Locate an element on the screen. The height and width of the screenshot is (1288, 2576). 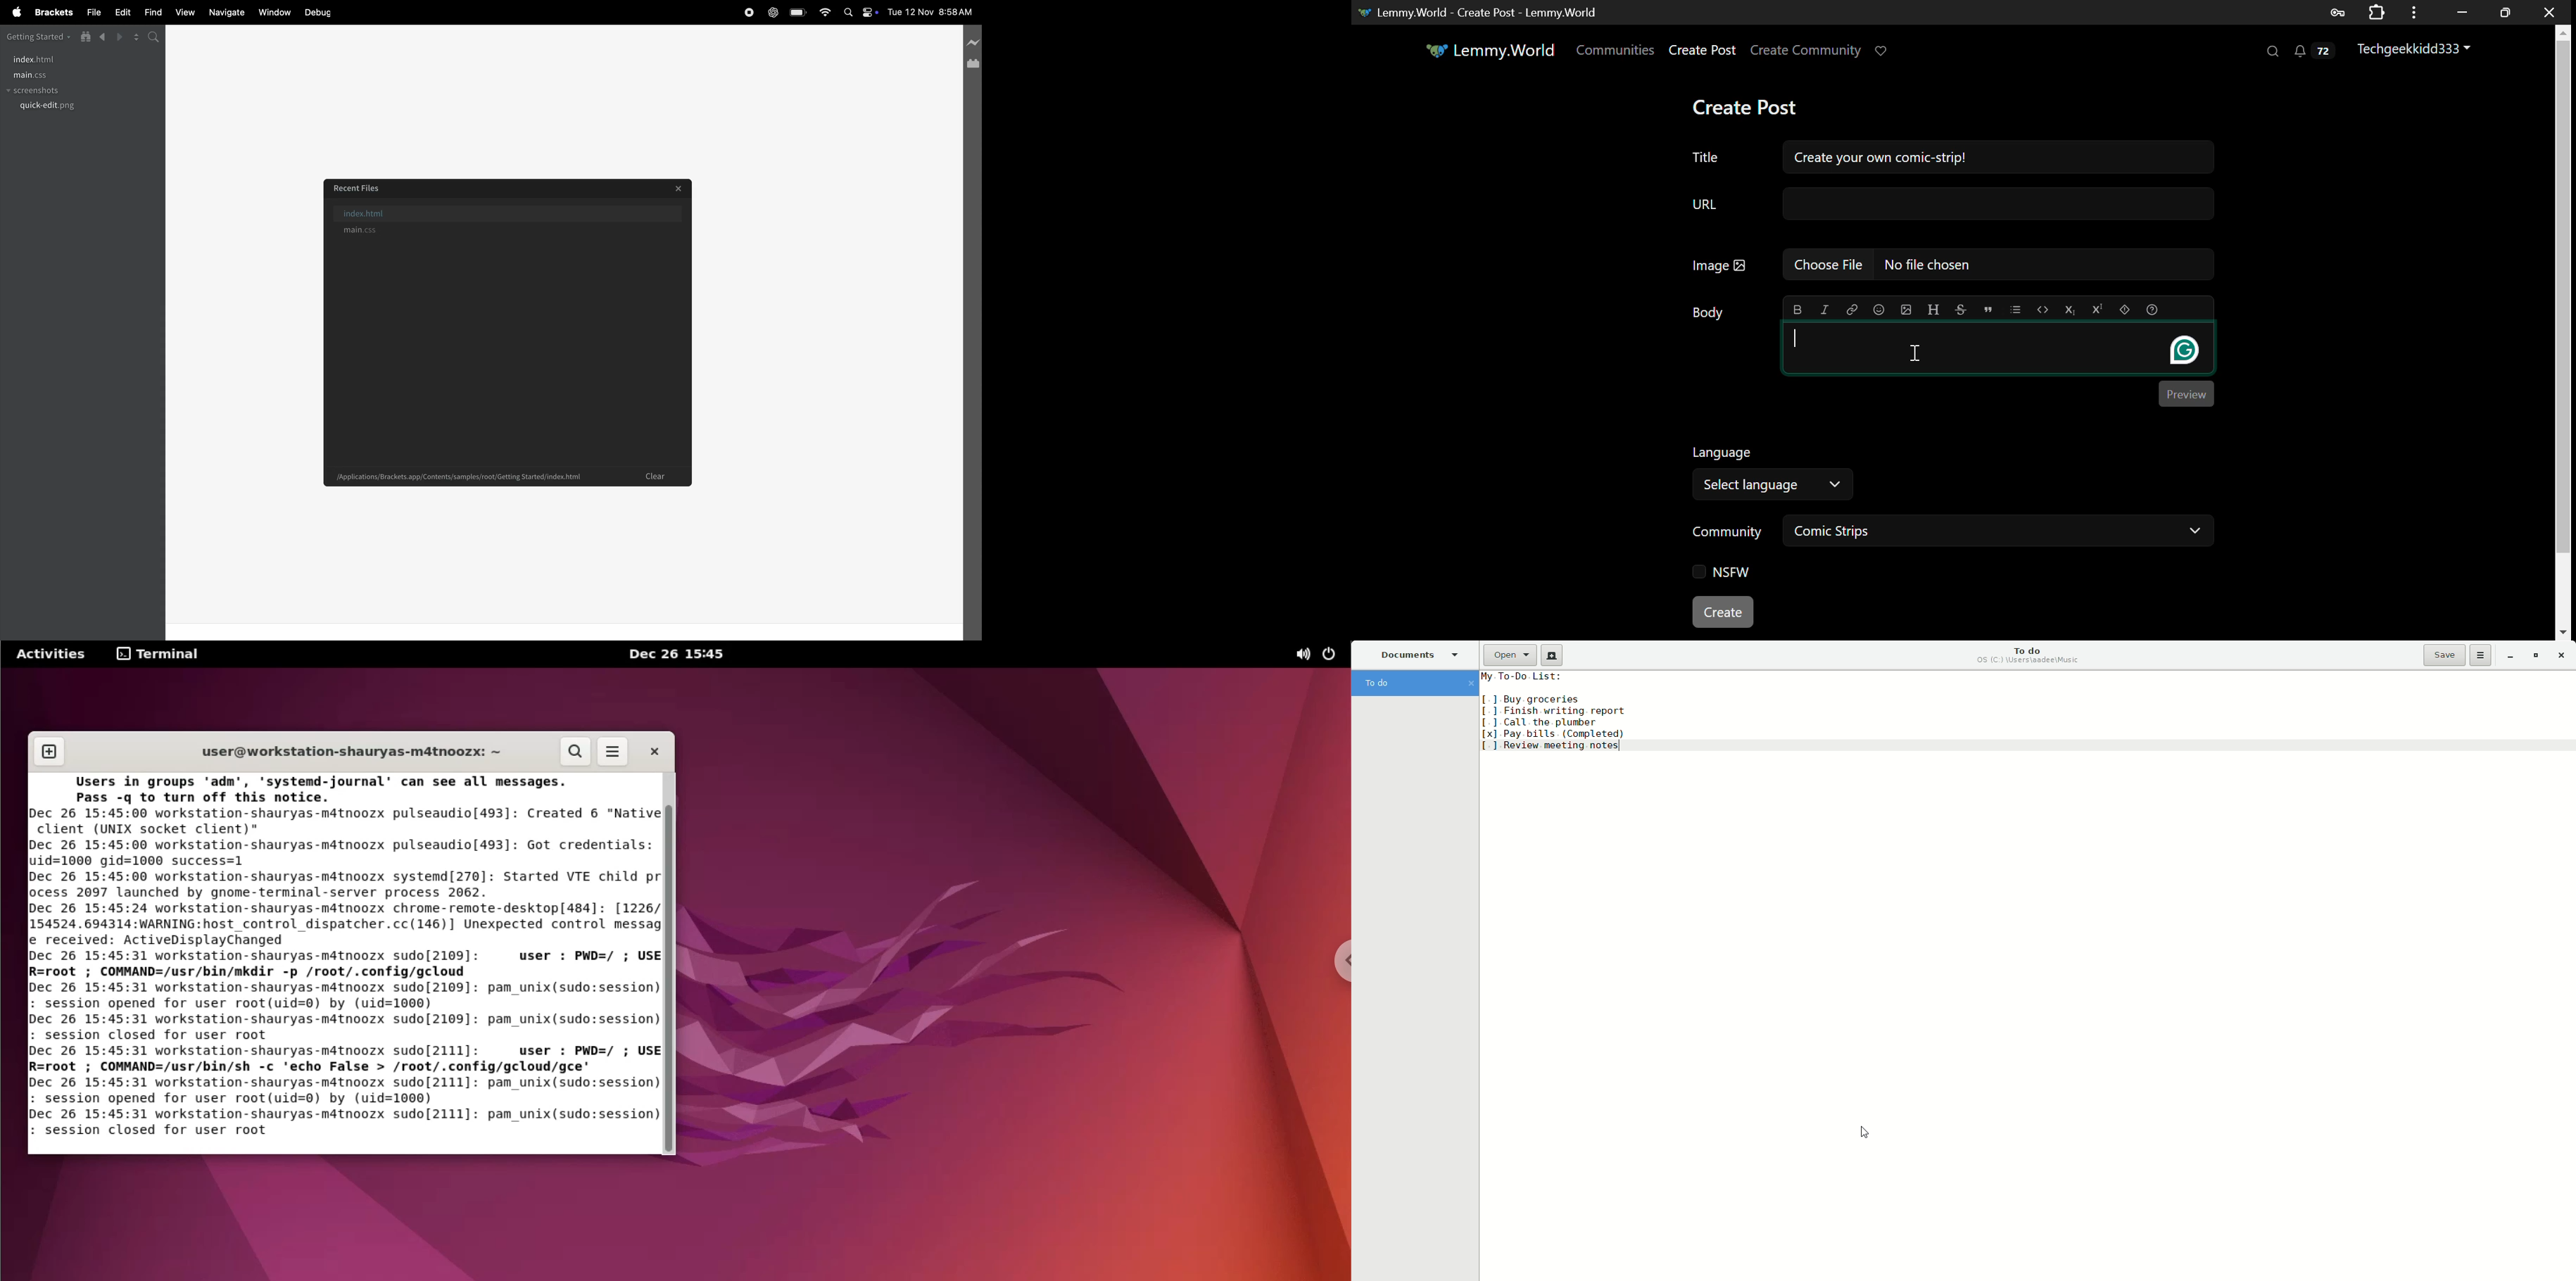
Communities Page Hyperlink is located at coordinates (1615, 50).